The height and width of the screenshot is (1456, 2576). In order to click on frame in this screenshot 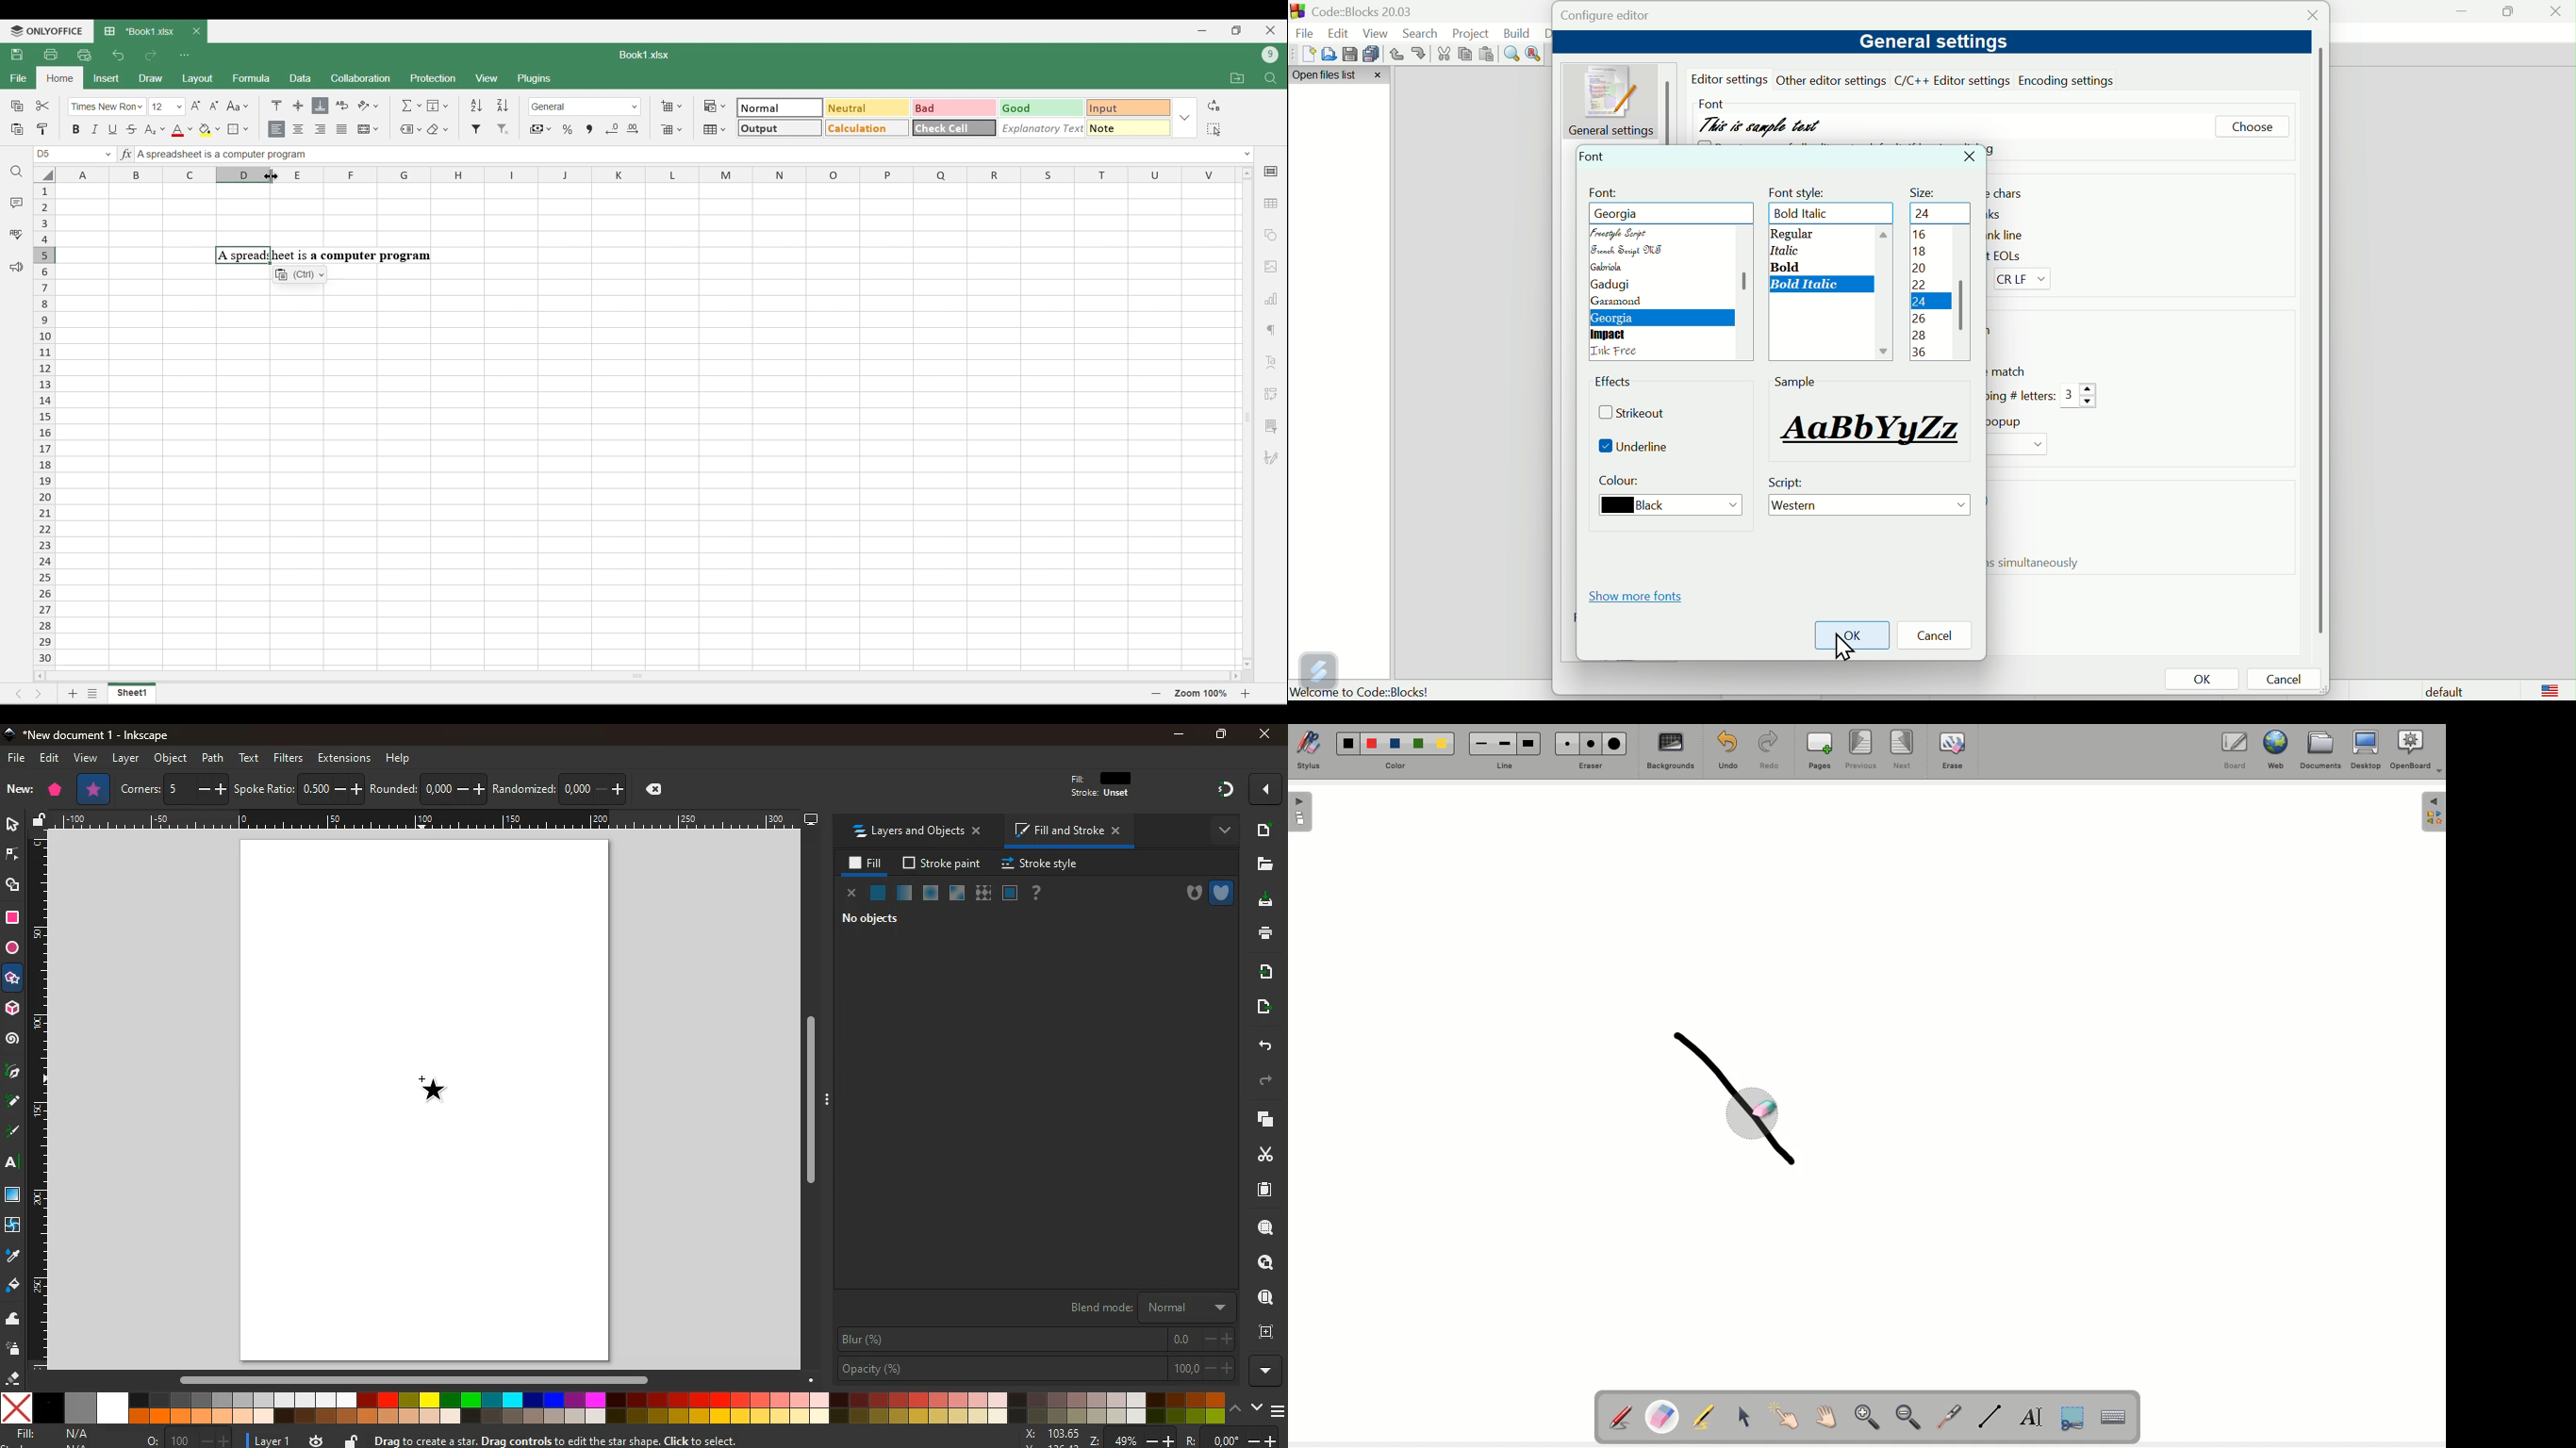, I will do `click(1009, 892)`.